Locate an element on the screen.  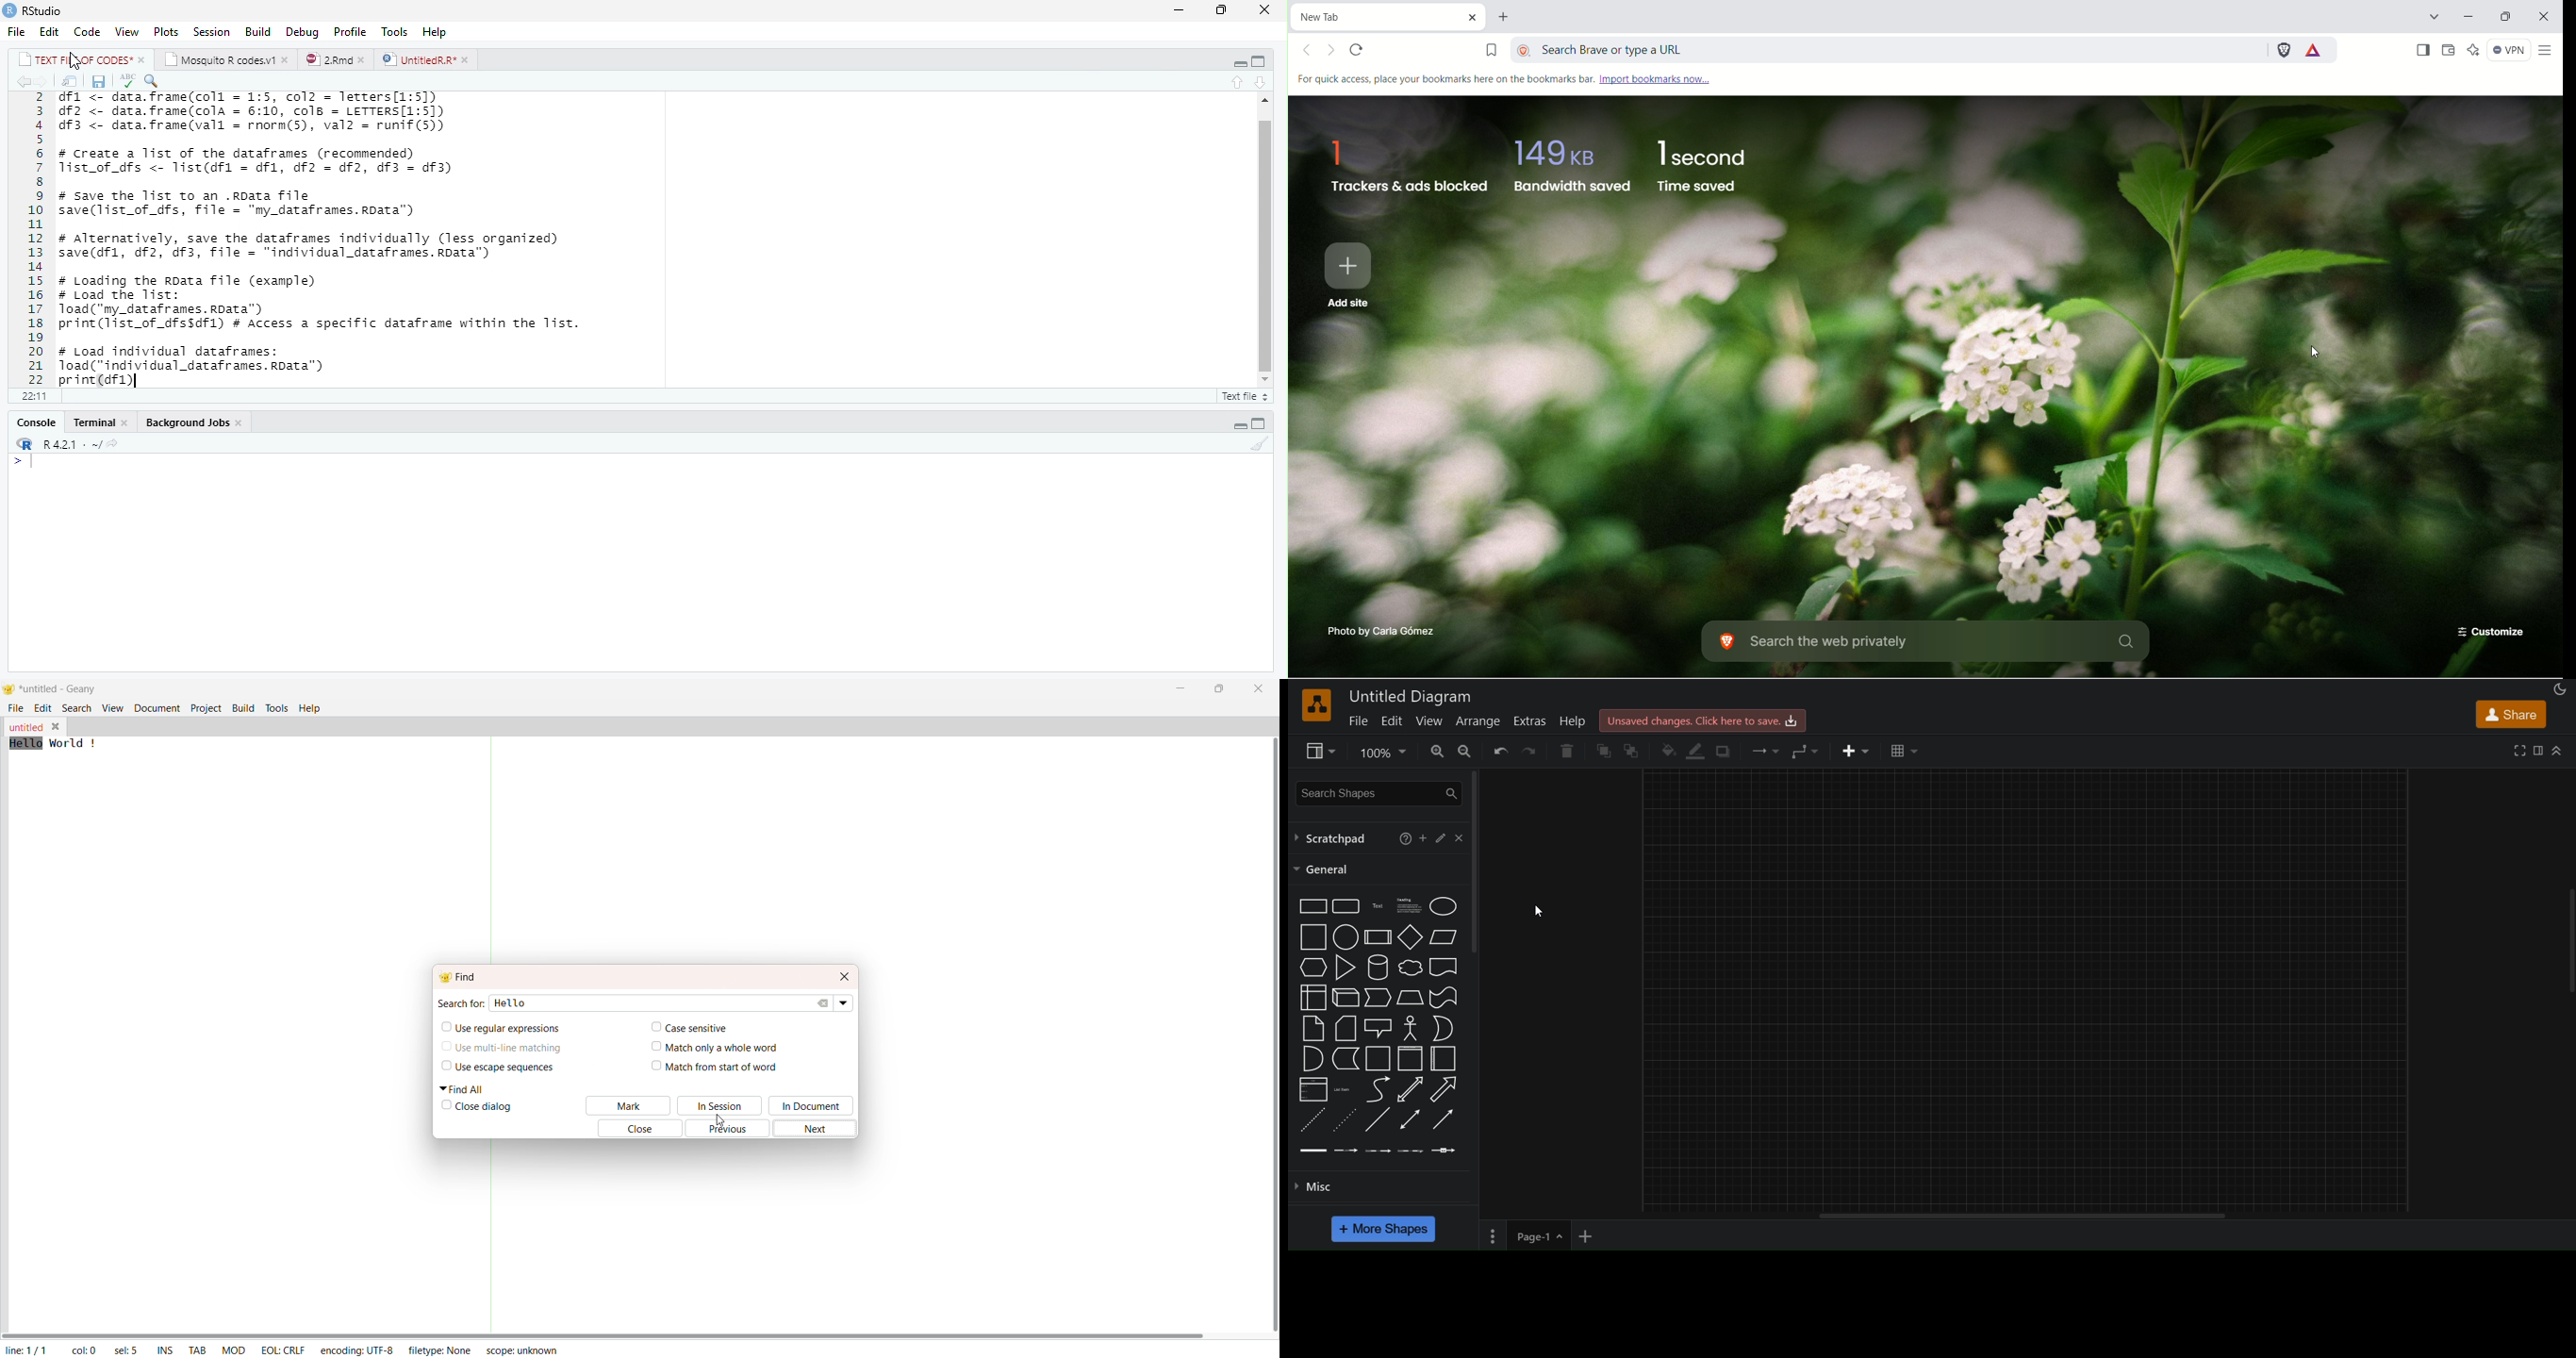
arrange is located at coordinates (1480, 721).